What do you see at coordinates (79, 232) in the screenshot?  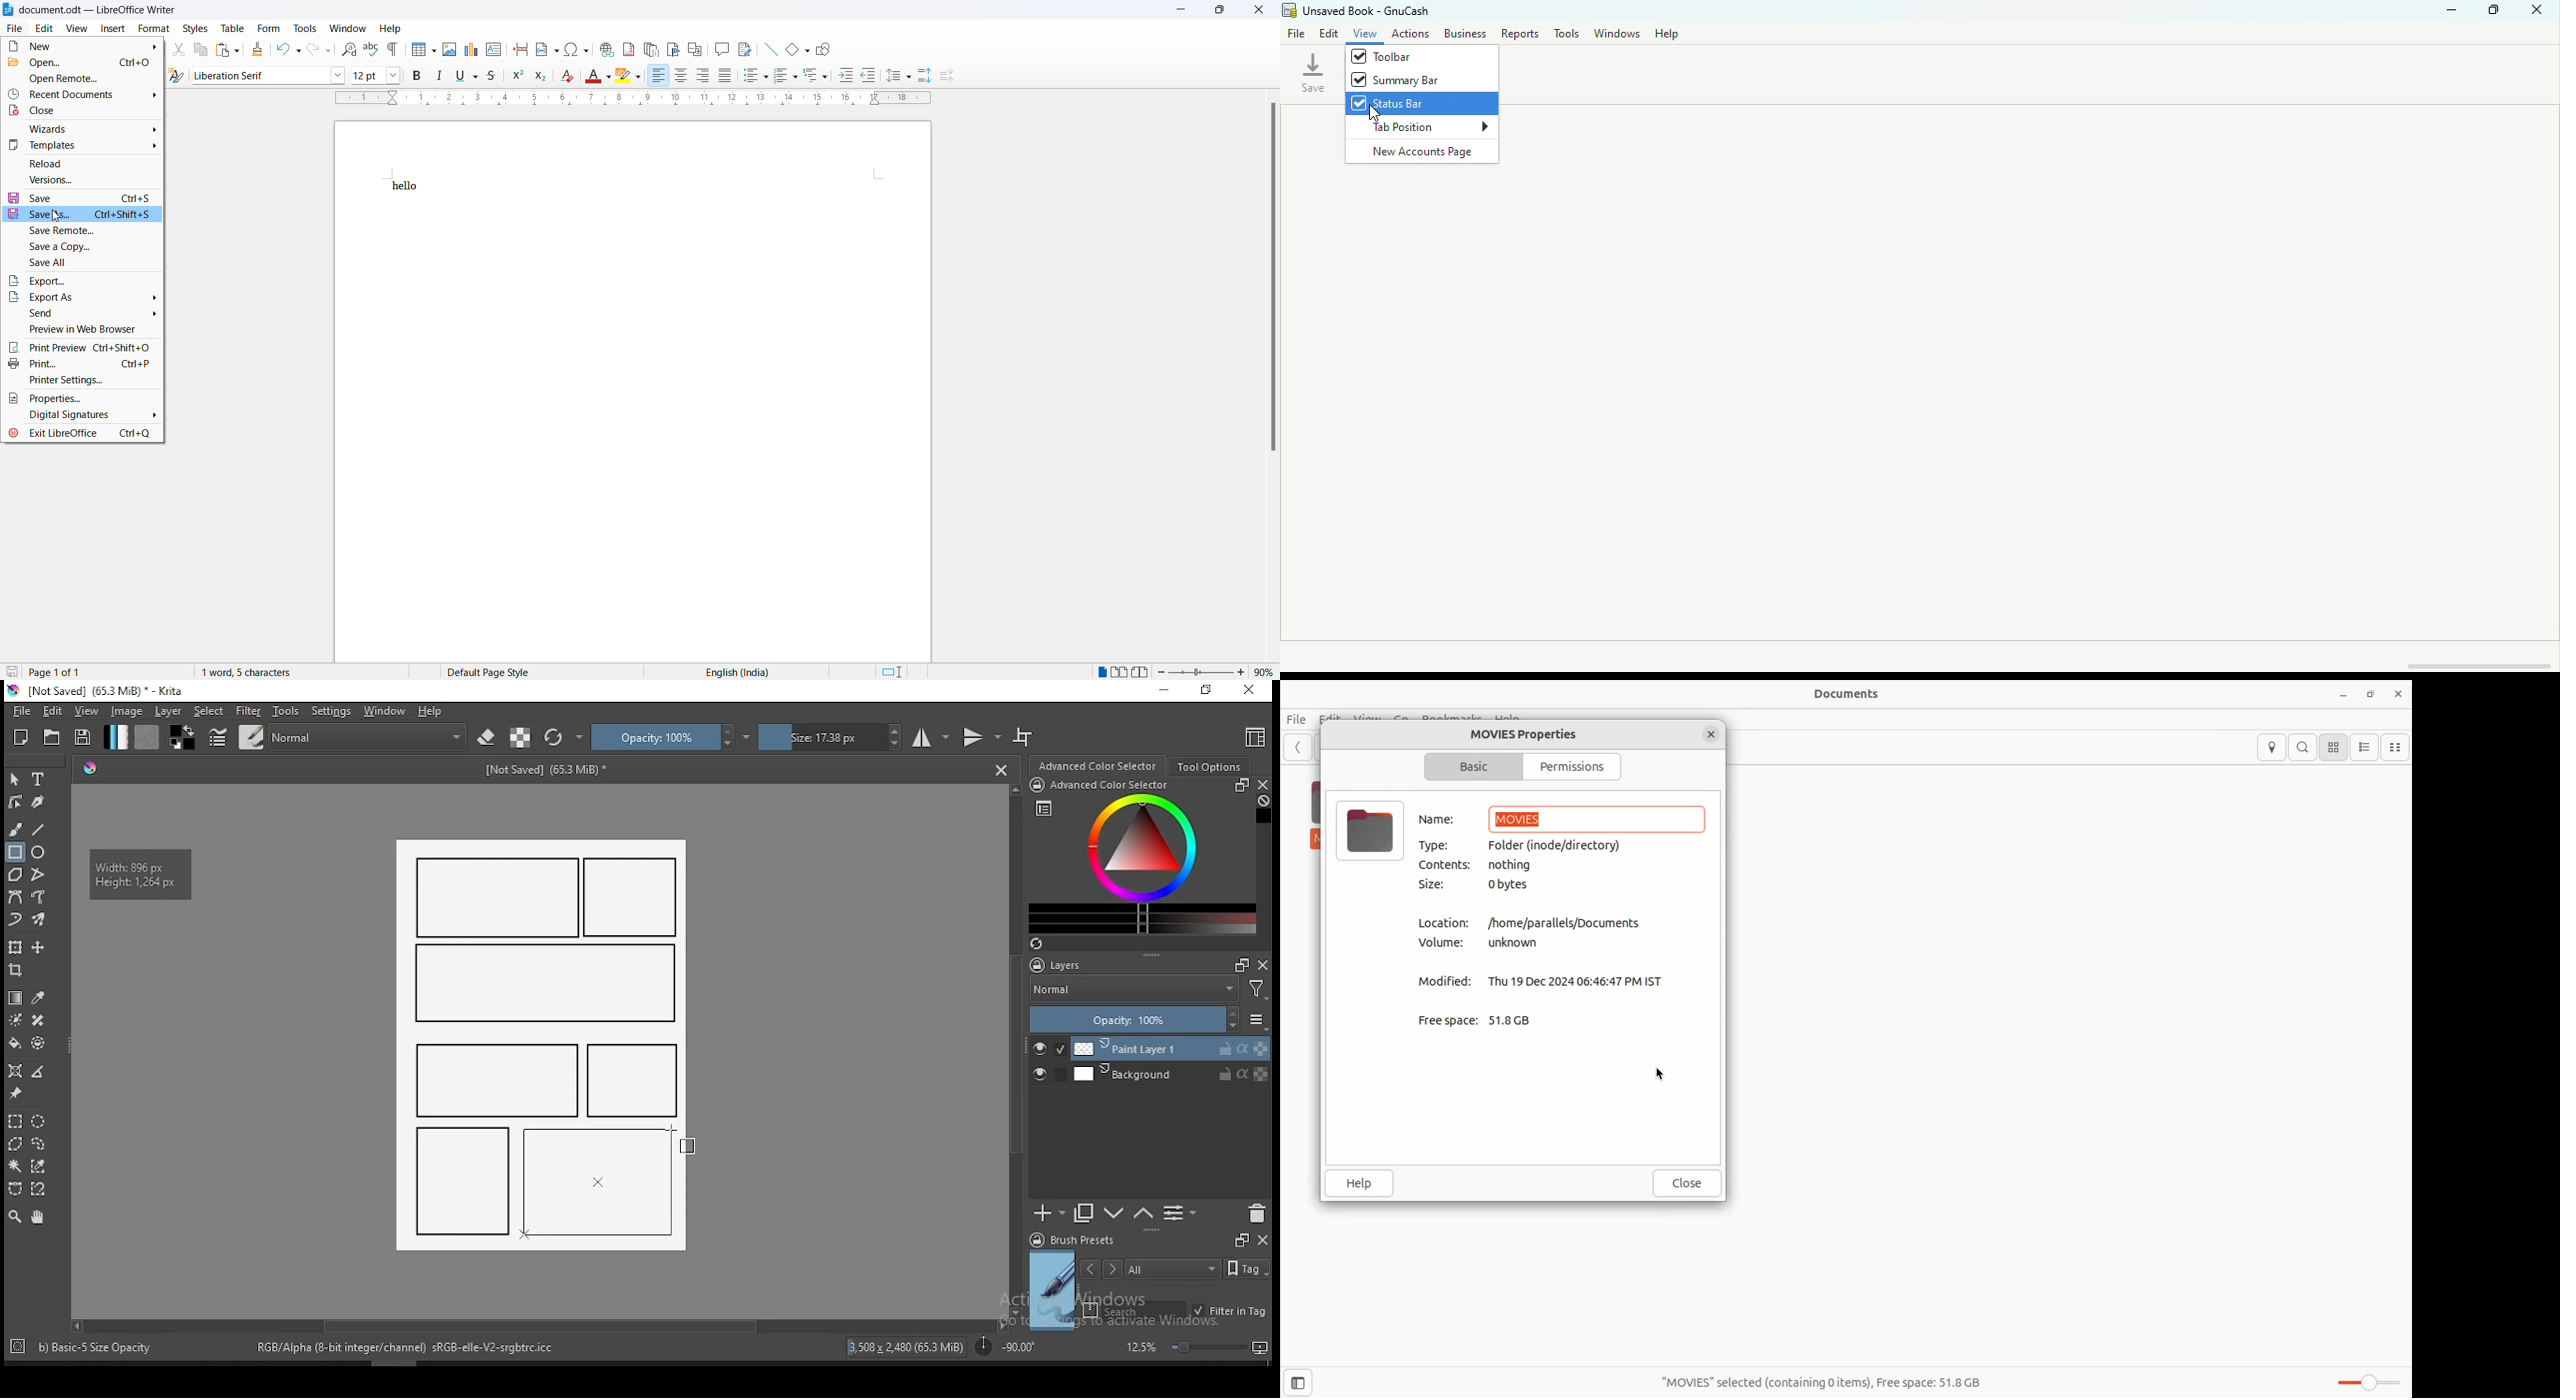 I see `Save remote` at bounding box center [79, 232].